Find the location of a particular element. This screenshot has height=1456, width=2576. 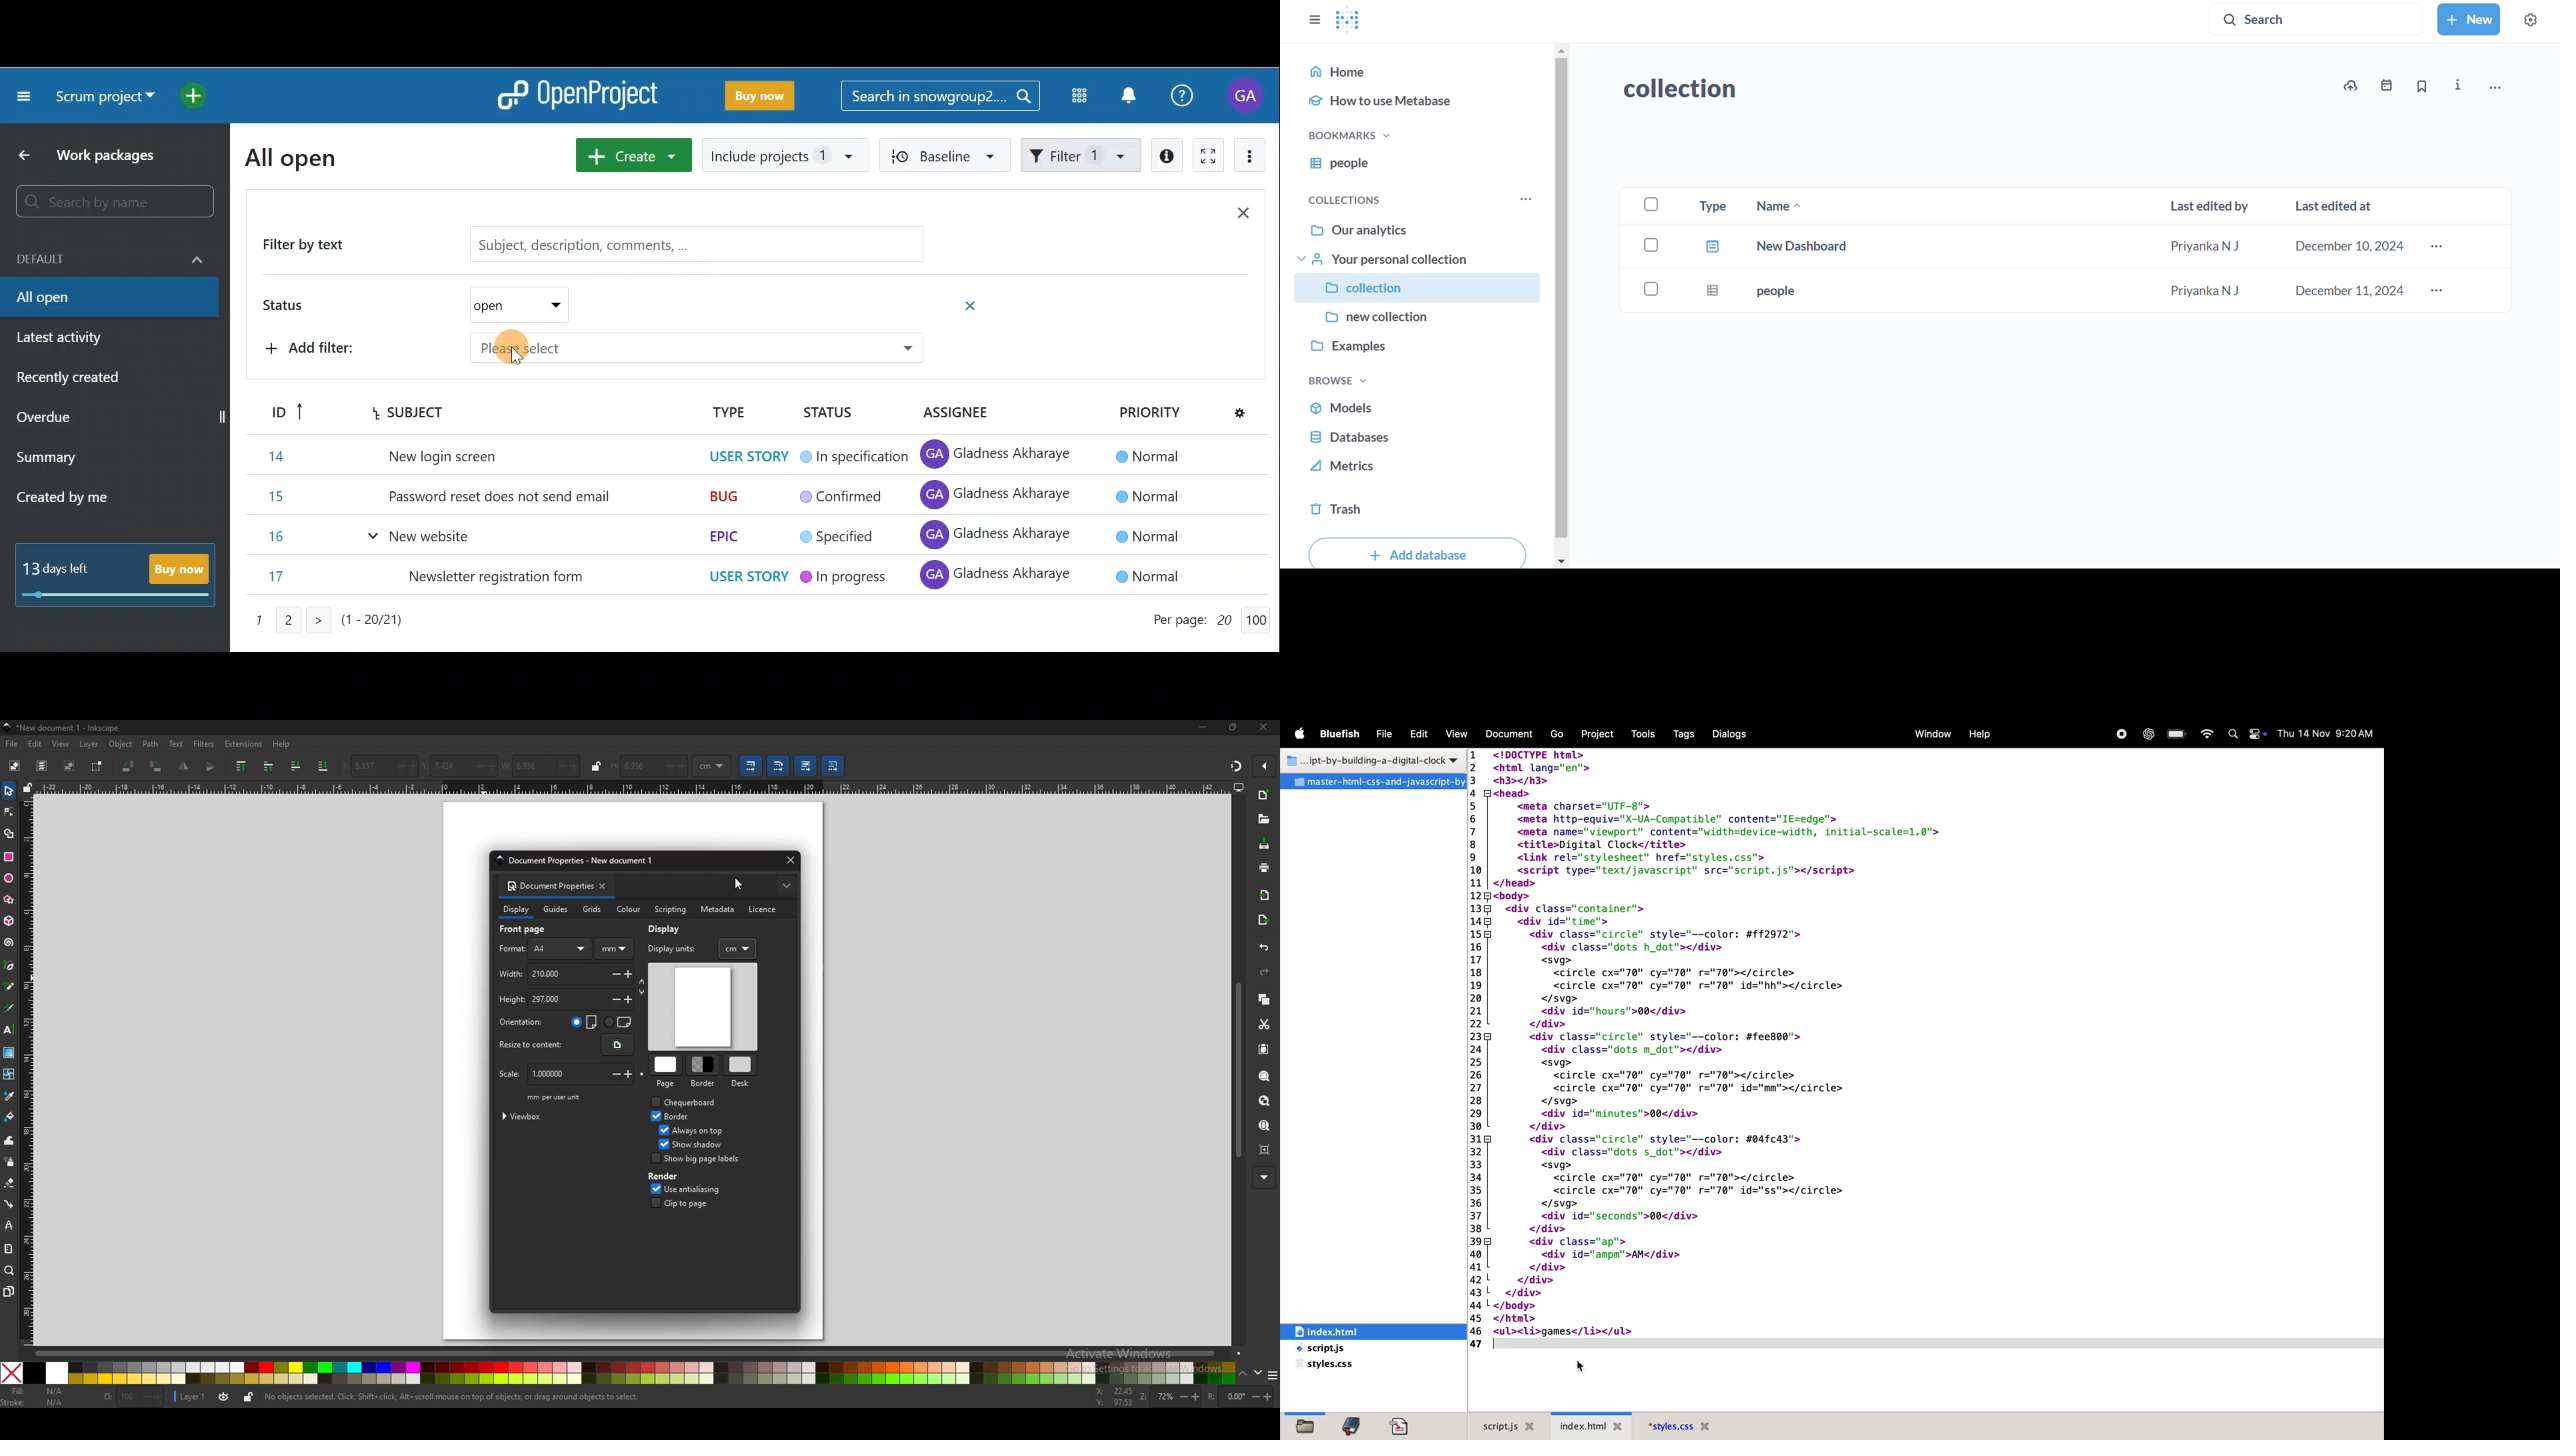

horizontal ruler is located at coordinates (633, 786).